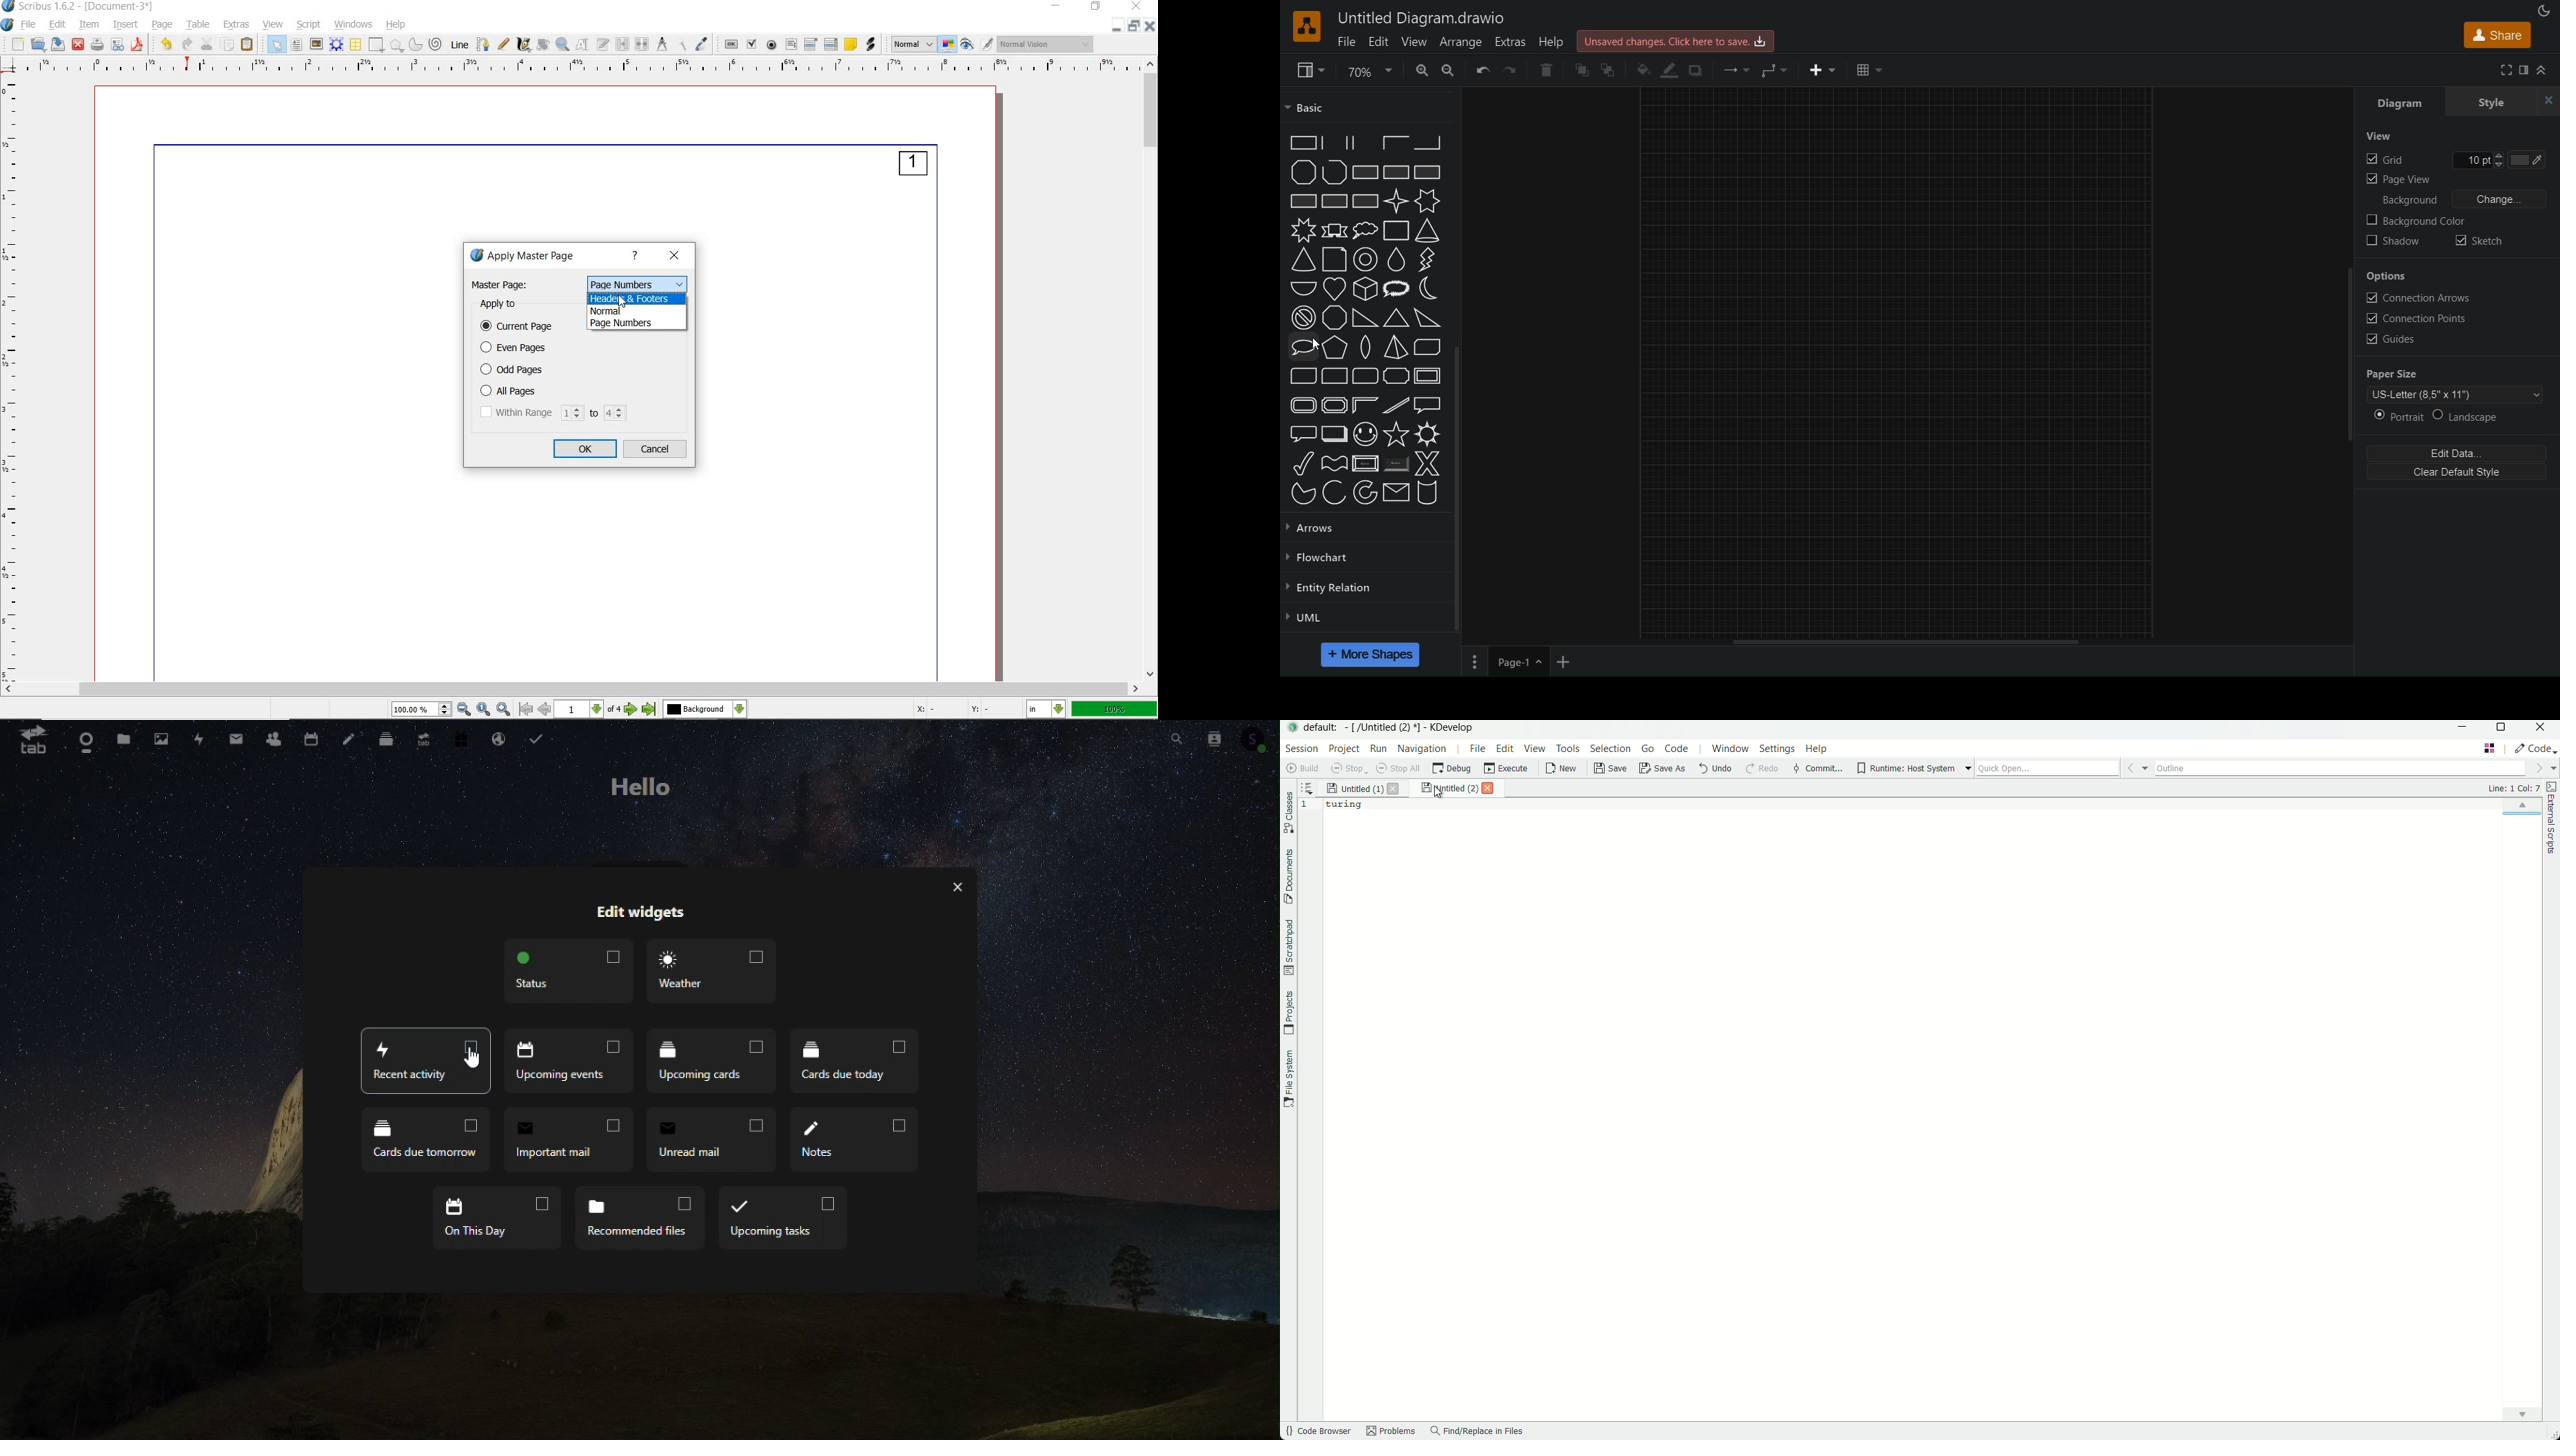  I want to click on open, so click(38, 43).